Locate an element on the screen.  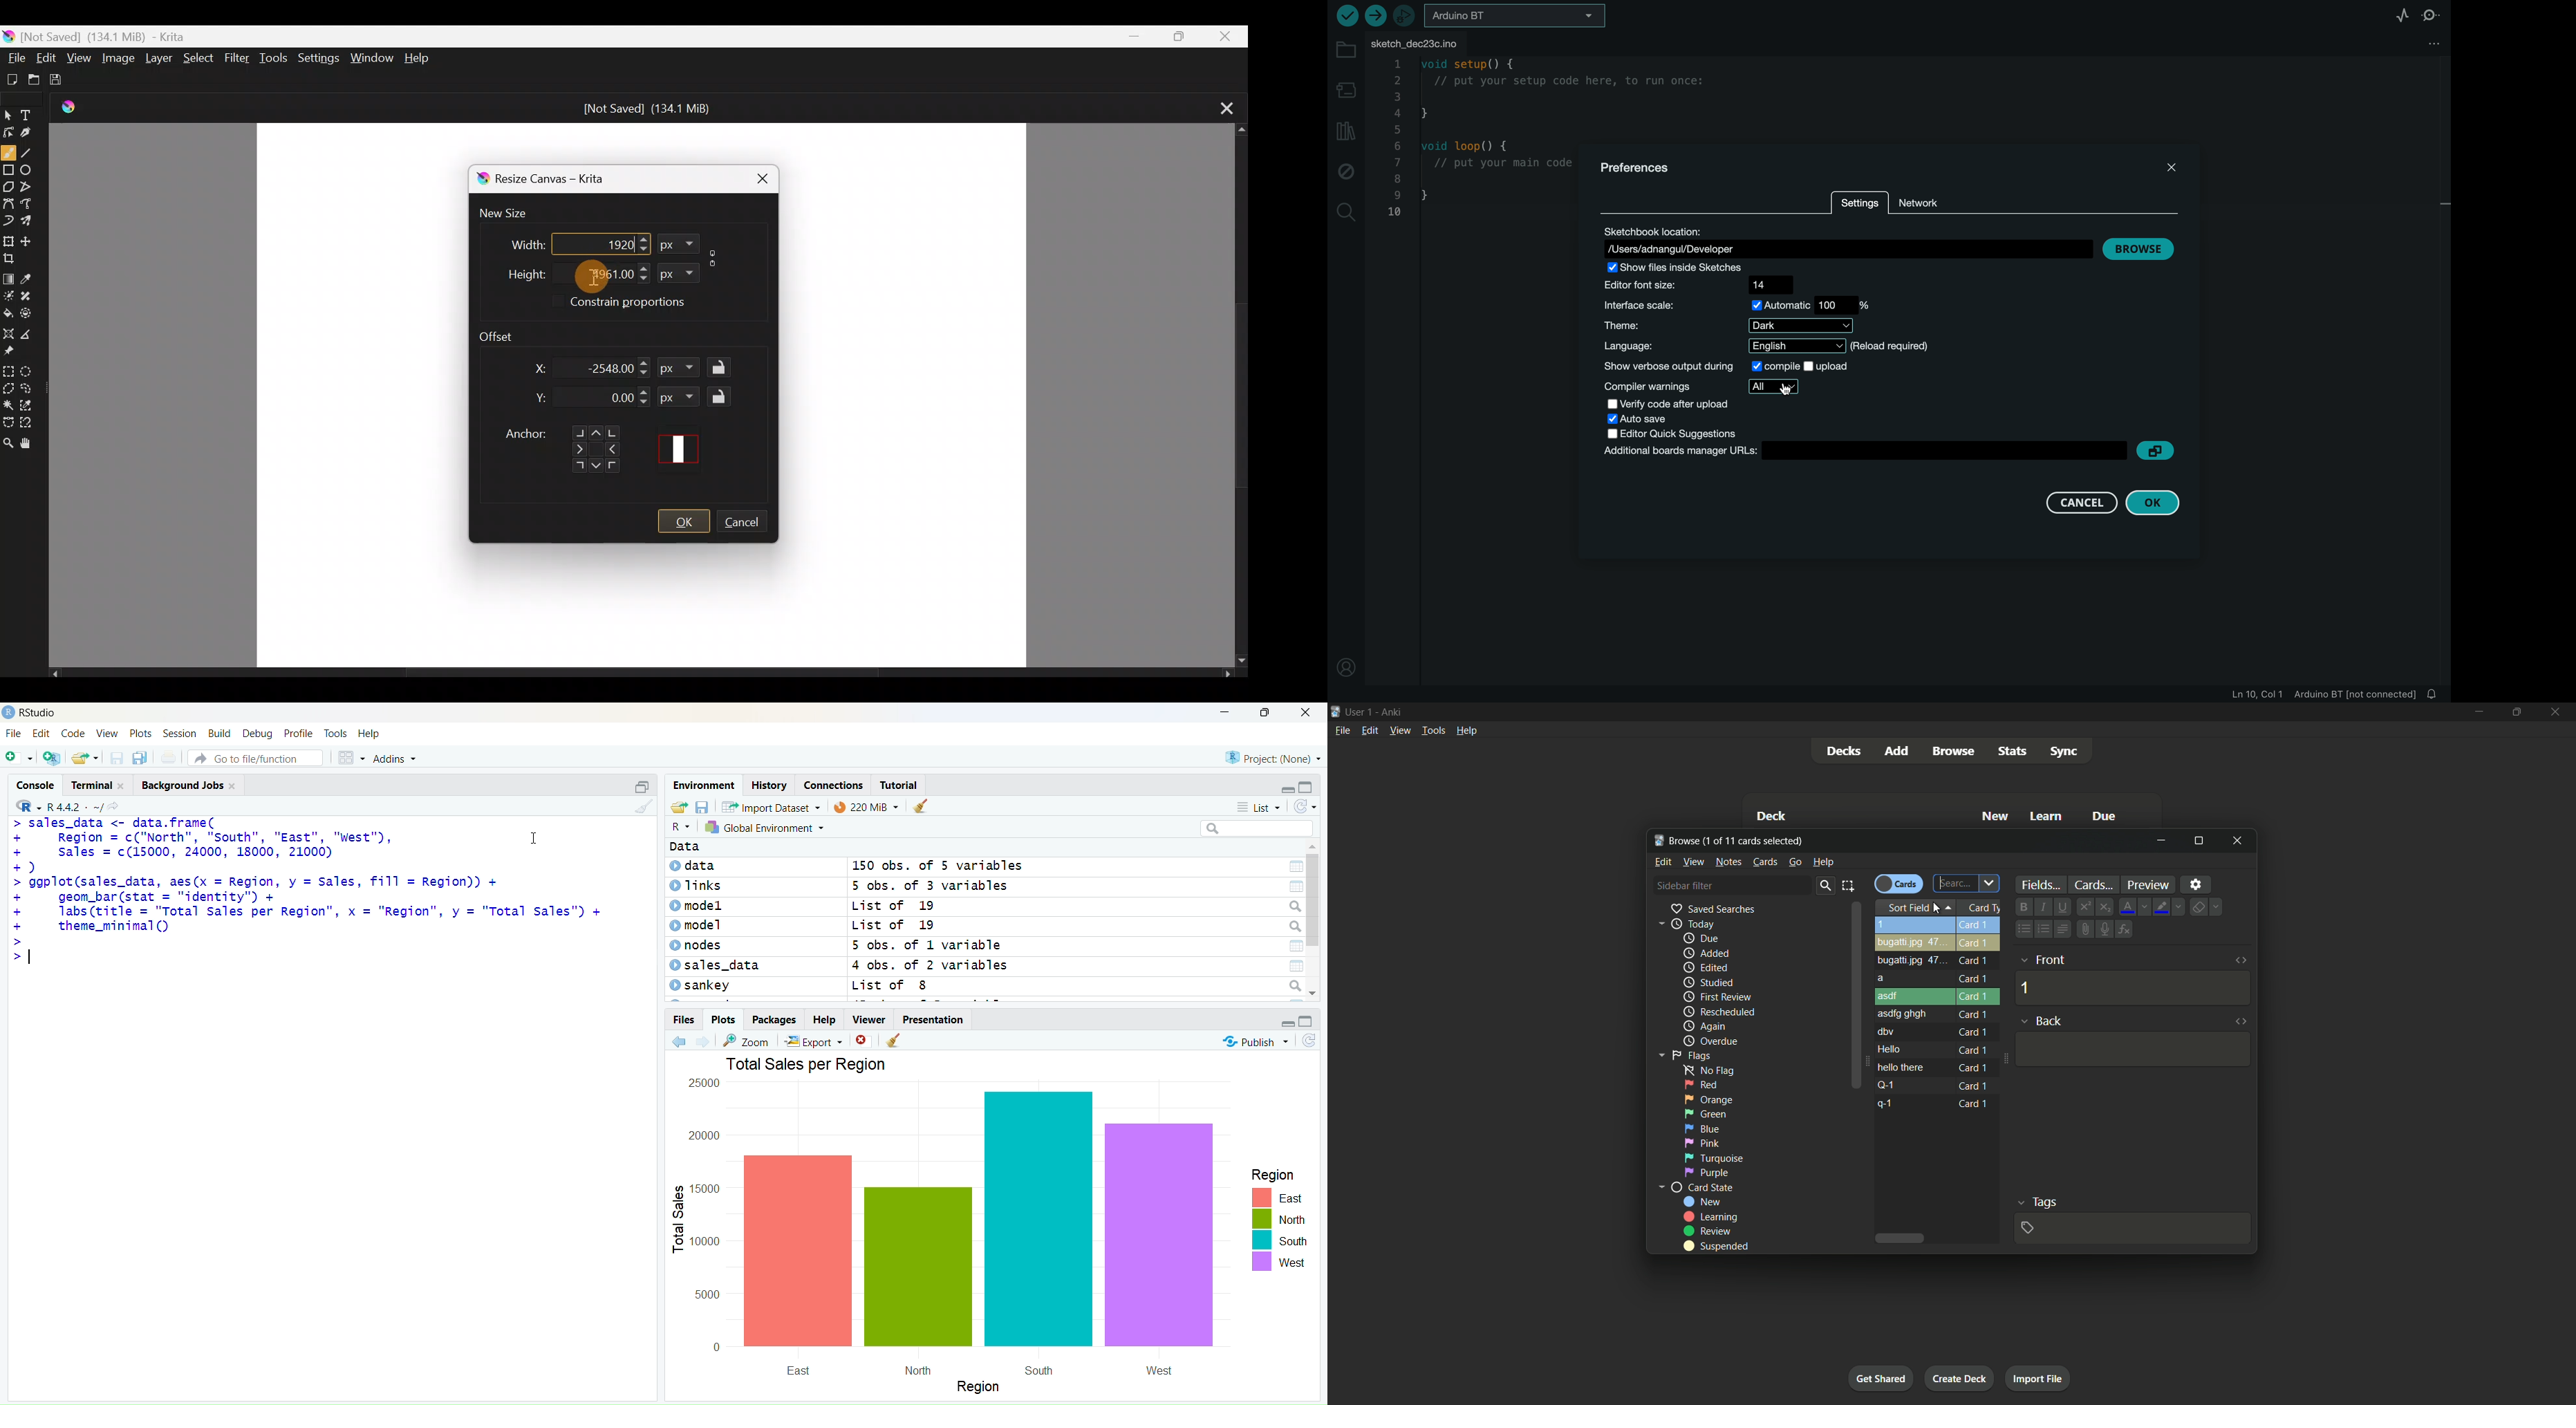
Maximize is located at coordinates (1175, 35).